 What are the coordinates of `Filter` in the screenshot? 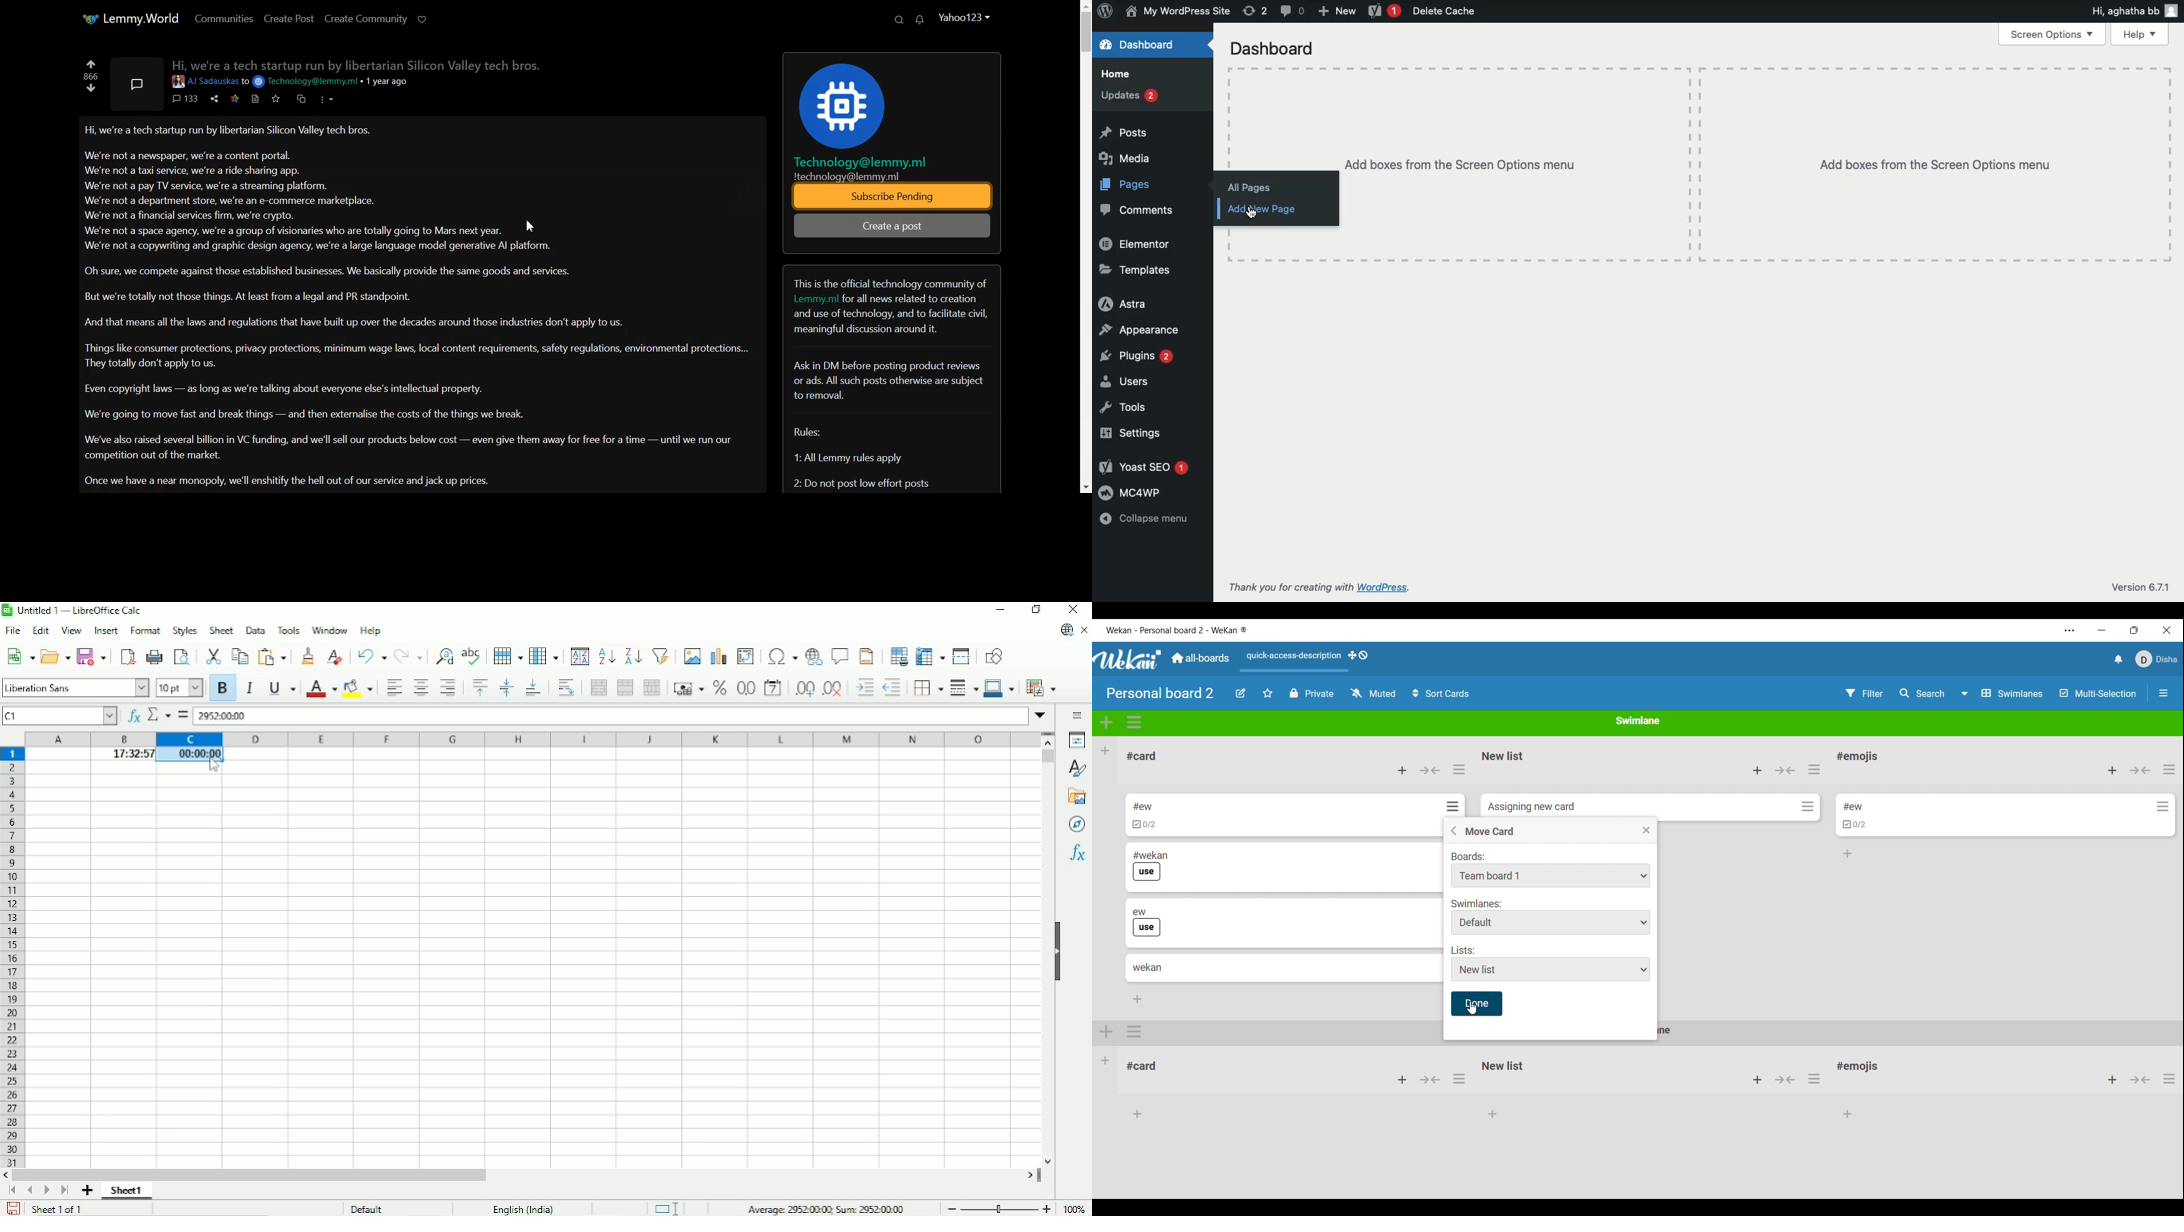 It's located at (1865, 694).